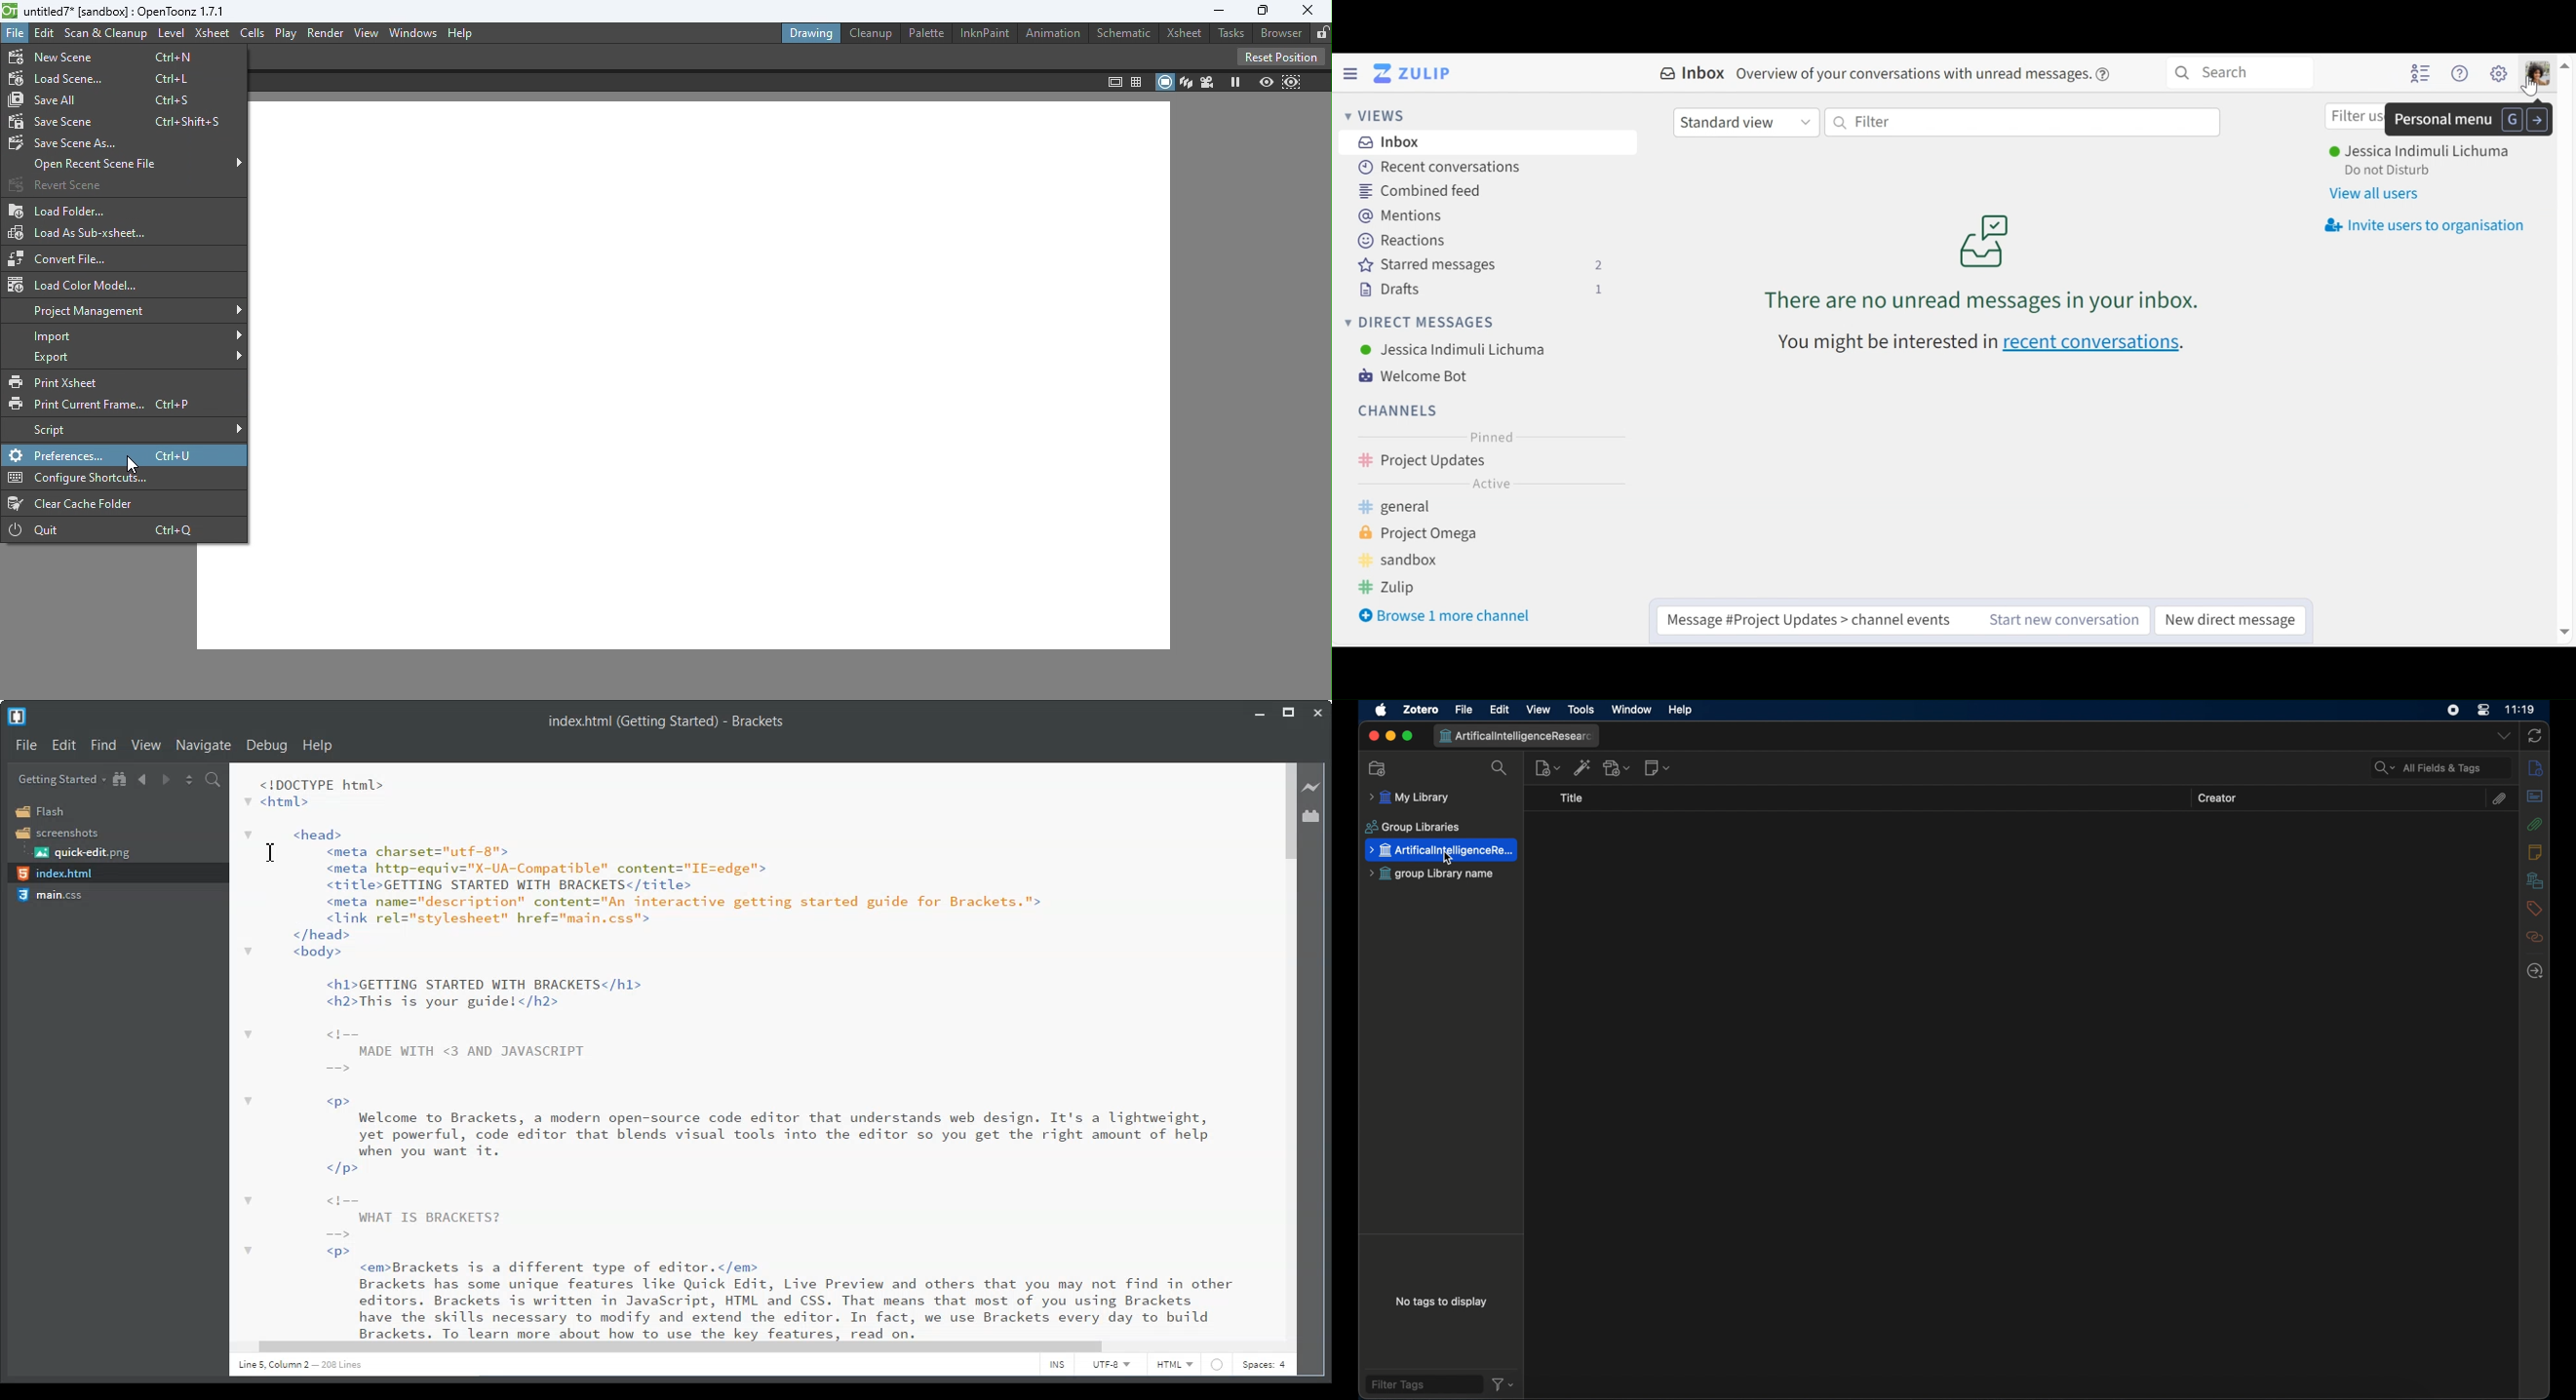 The width and height of the screenshot is (2576, 1400). What do you see at coordinates (1500, 768) in the screenshot?
I see `search` at bounding box center [1500, 768].